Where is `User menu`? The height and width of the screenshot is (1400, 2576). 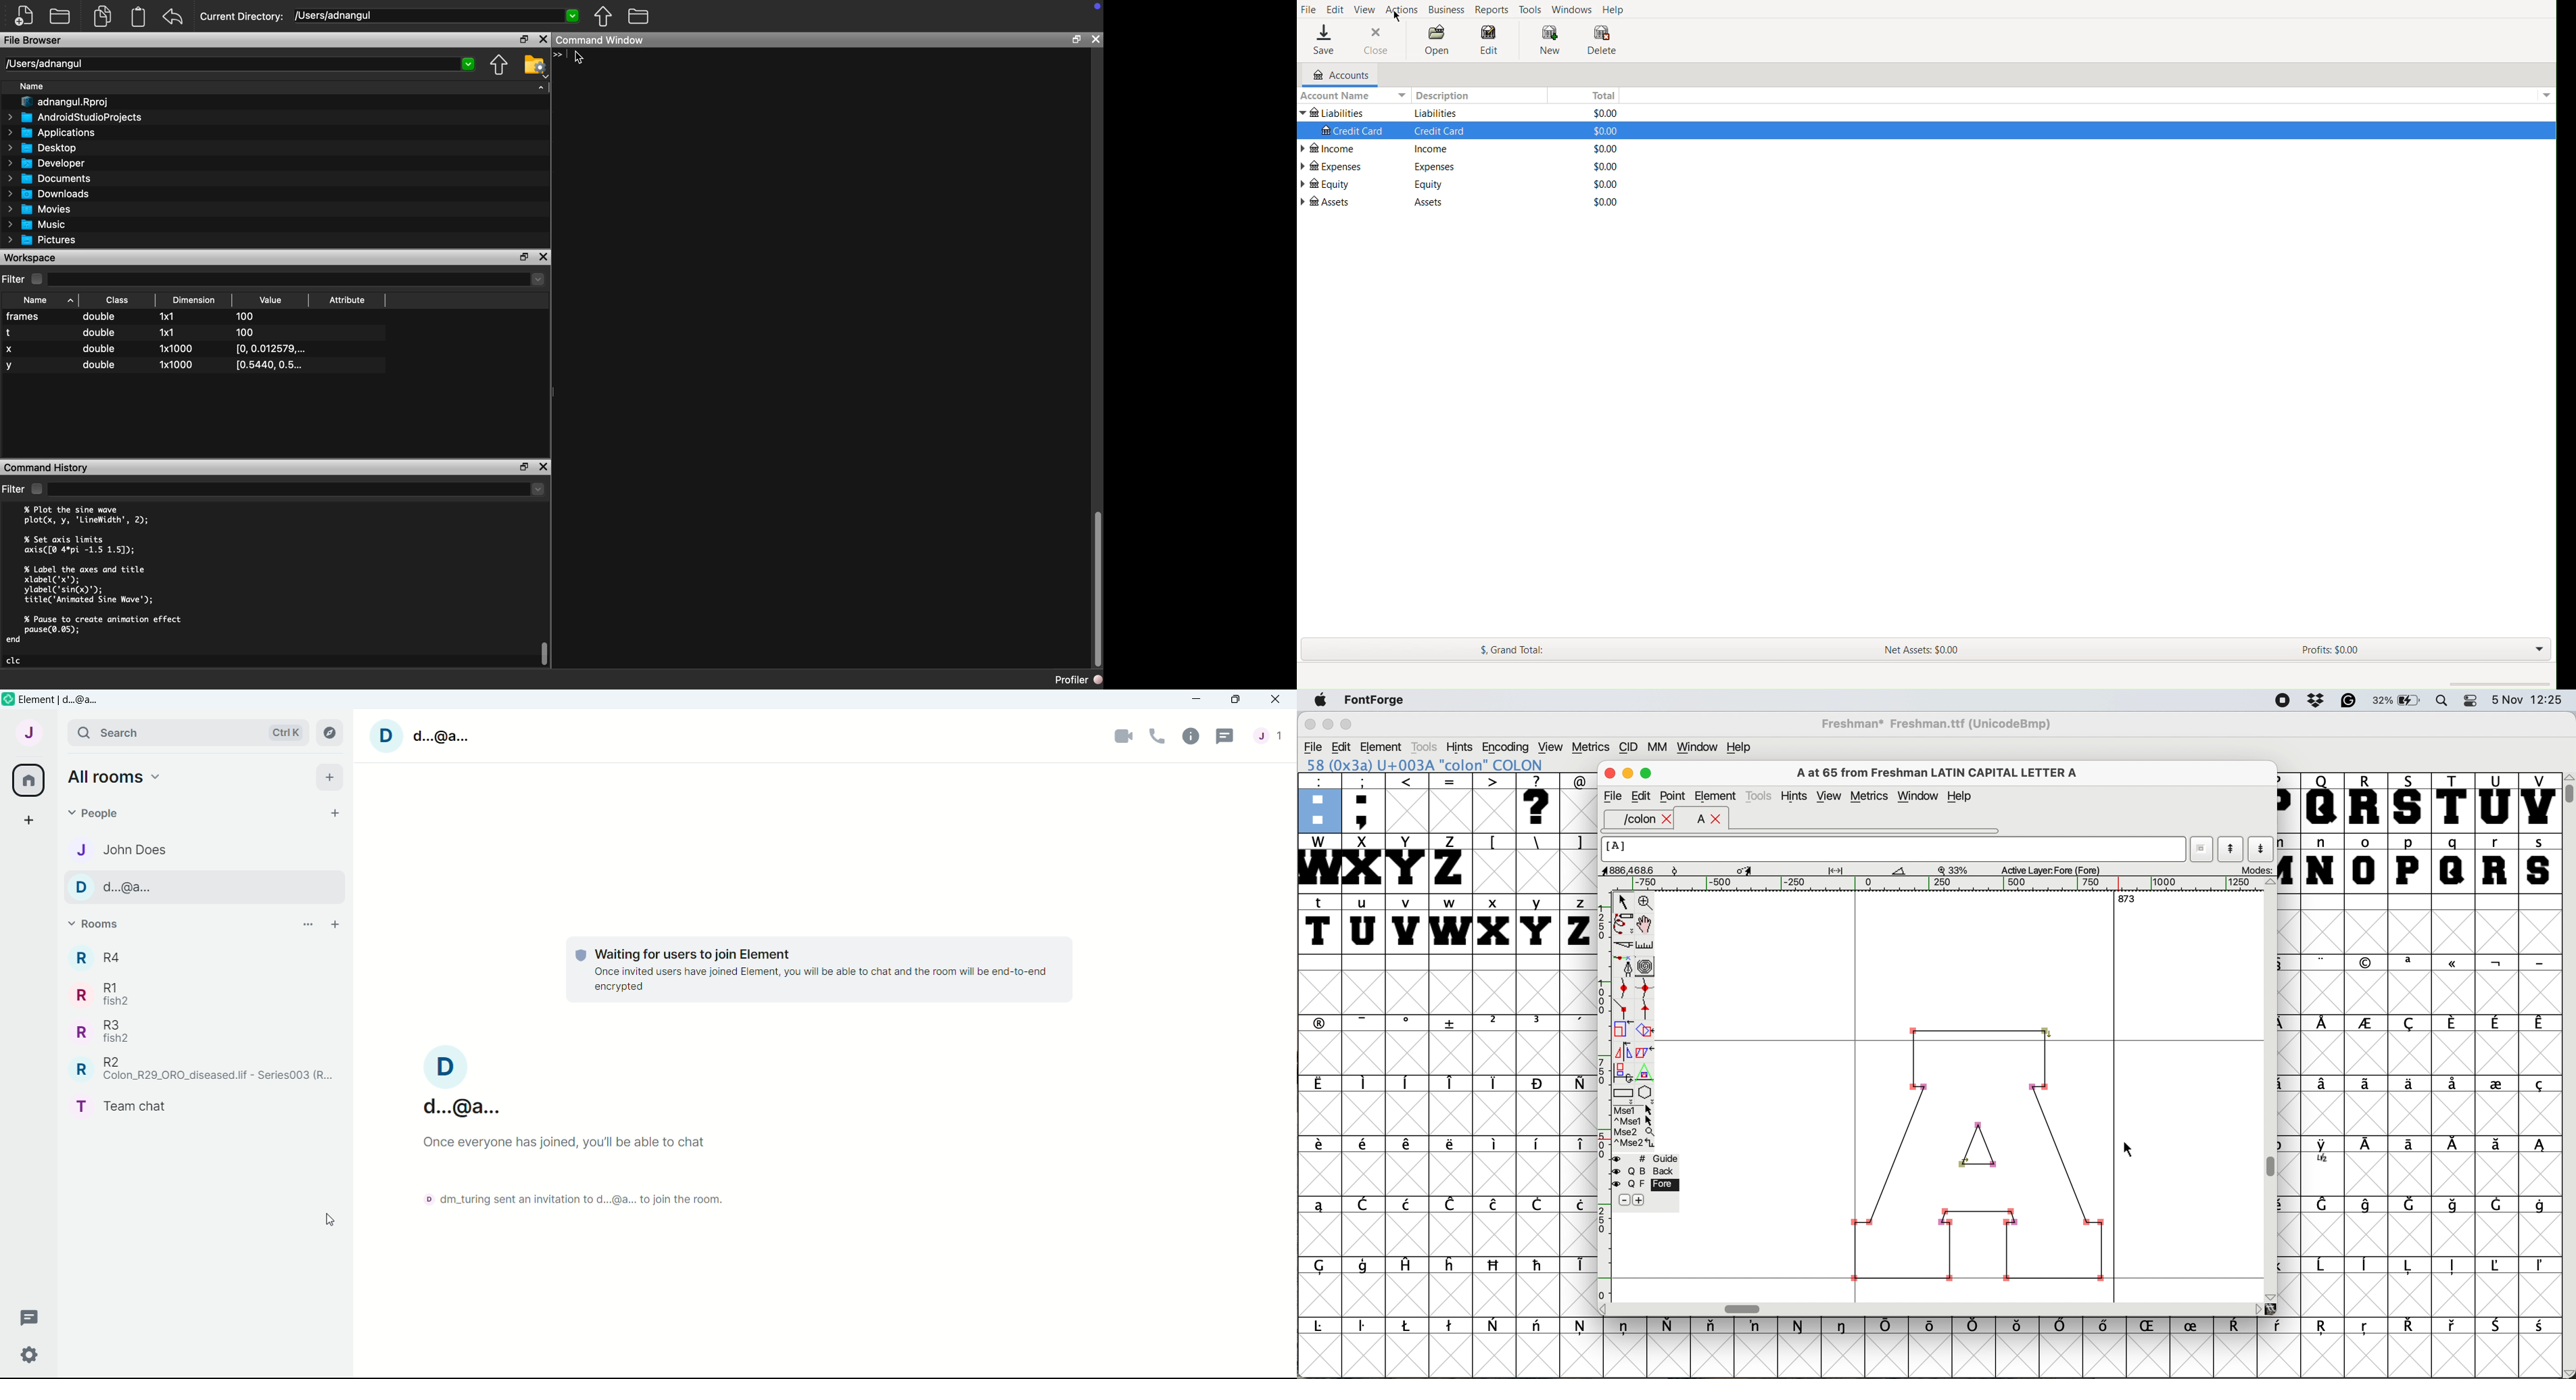 User menu is located at coordinates (30, 731).